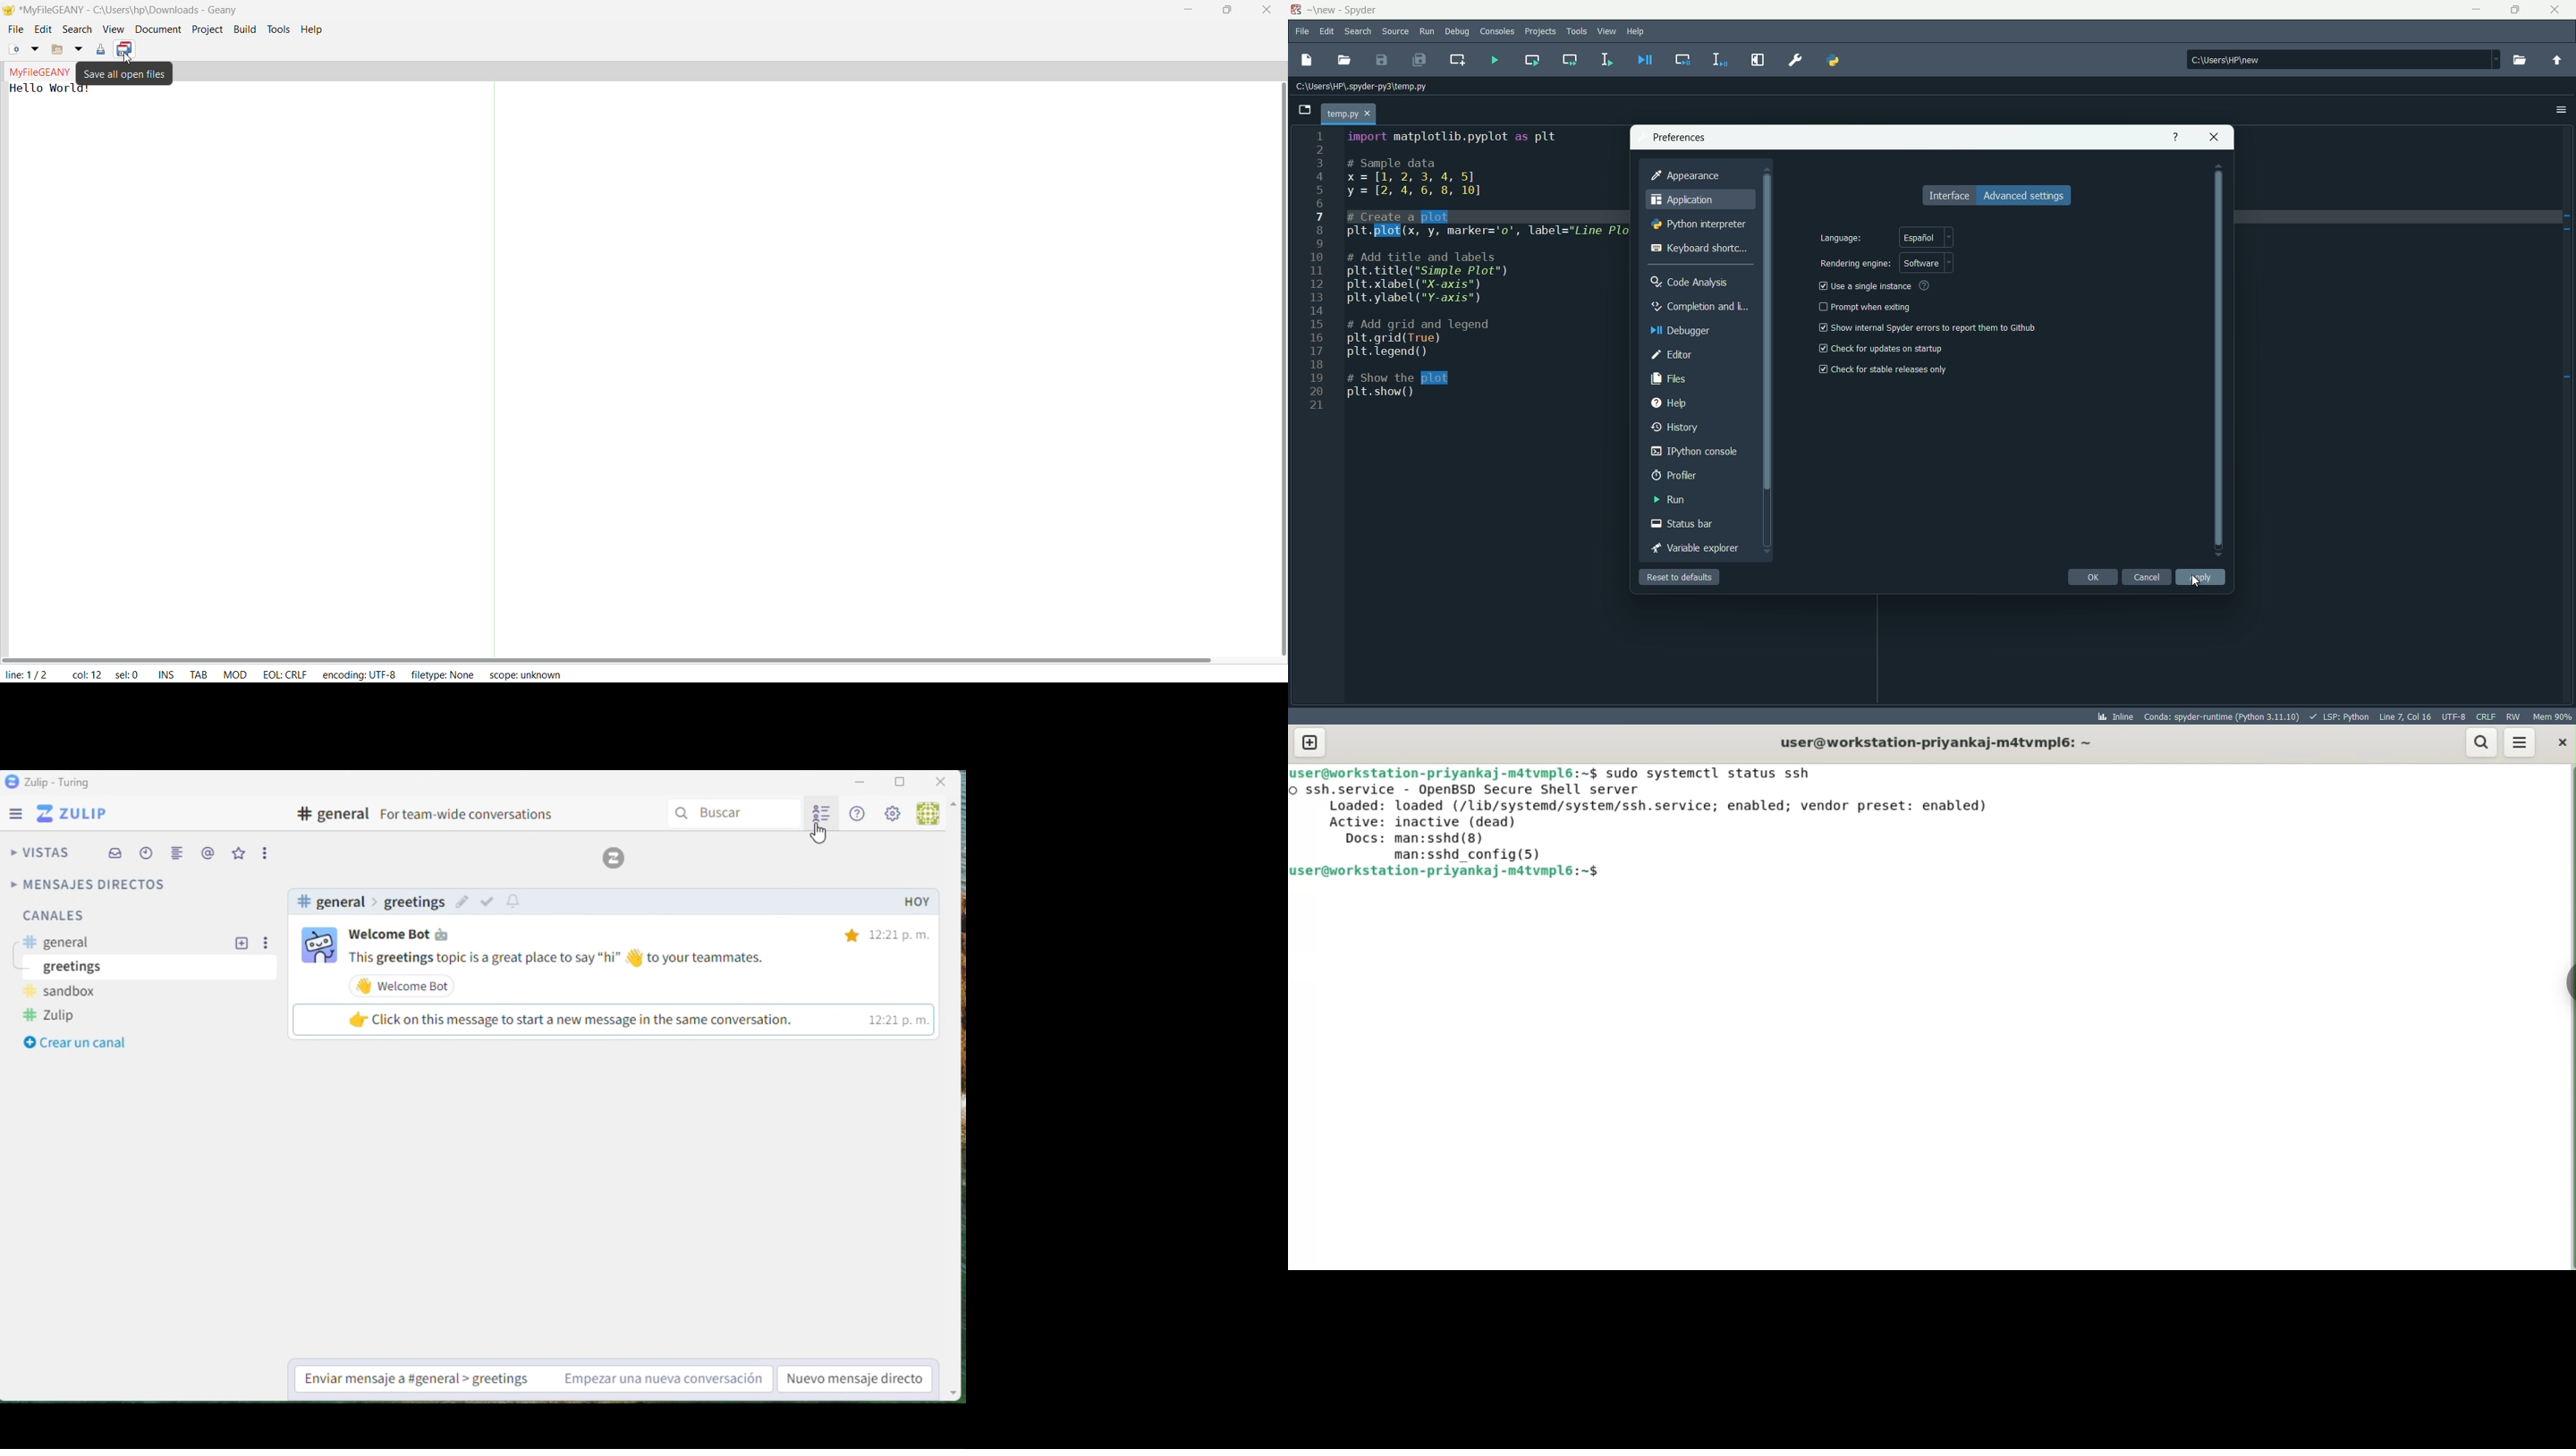 This screenshot has width=2576, height=1456. What do you see at coordinates (1442, 772) in the screenshot?
I see `user@workstation-priyankaj-m4tvmpl6:~$` at bounding box center [1442, 772].